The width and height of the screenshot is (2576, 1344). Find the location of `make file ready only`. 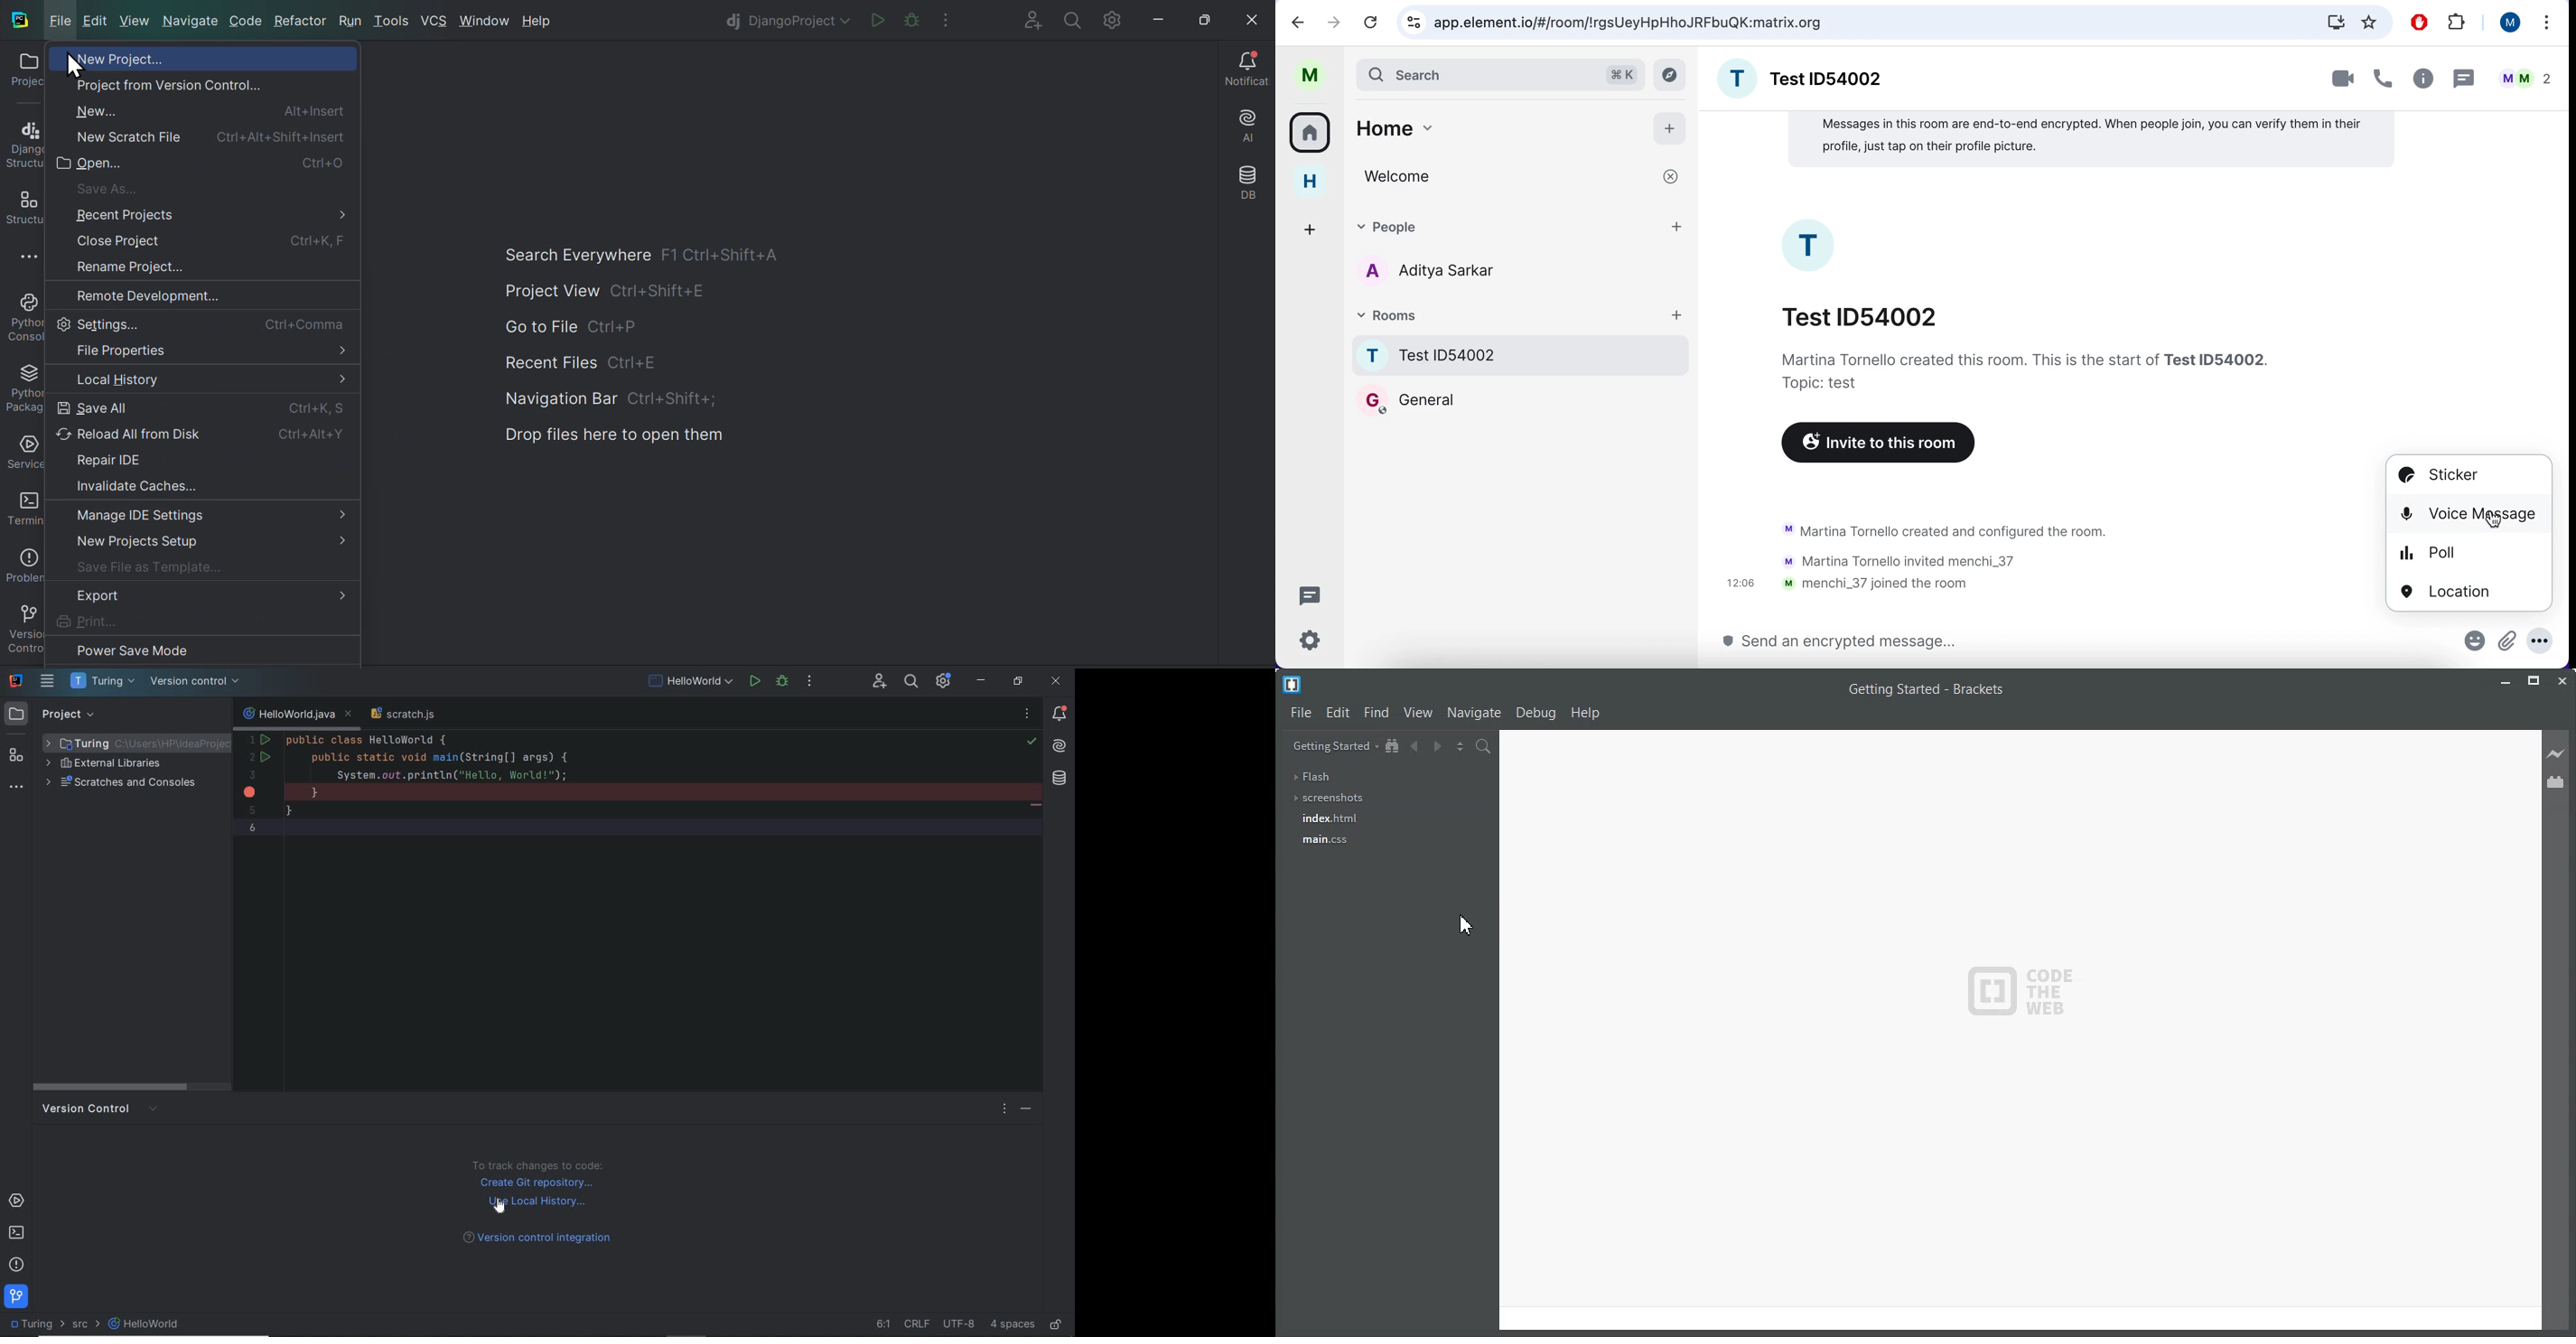

make file ready only is located at coordinates (1059, 1325).